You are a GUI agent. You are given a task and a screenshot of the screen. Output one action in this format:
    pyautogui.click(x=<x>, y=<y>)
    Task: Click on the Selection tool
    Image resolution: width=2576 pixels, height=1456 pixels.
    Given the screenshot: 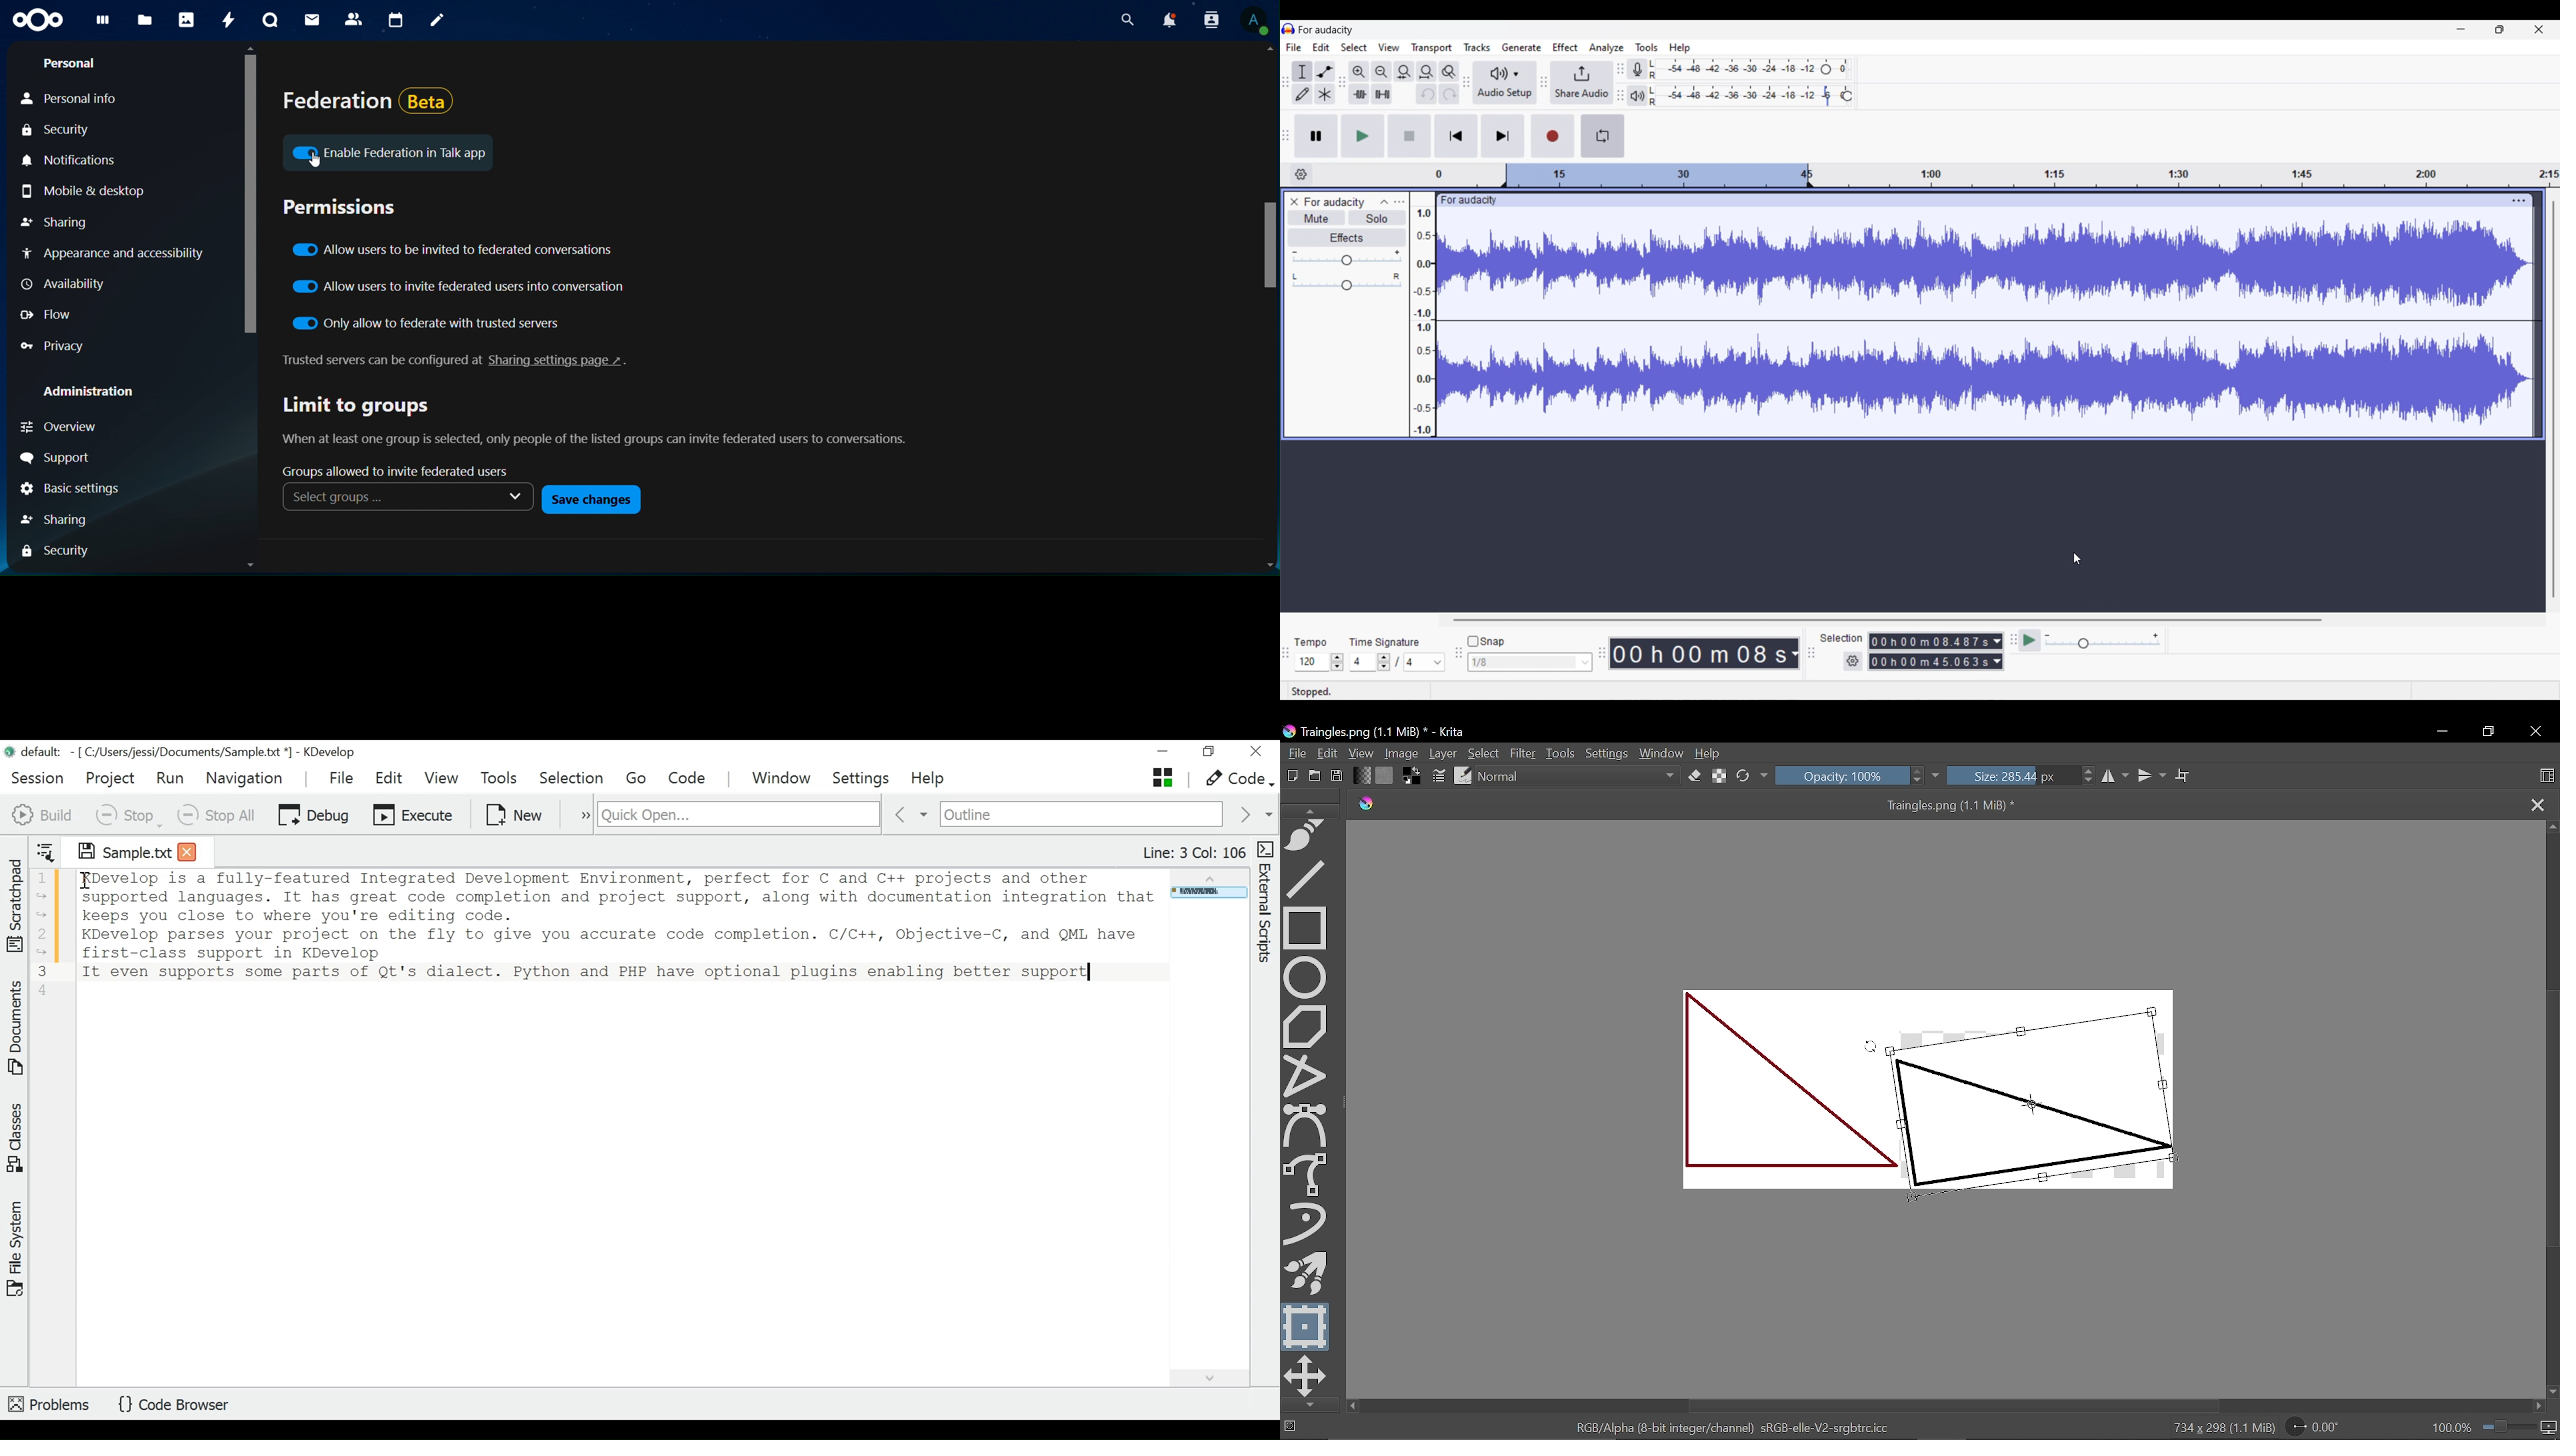 What is the action you would take?
    pyautogui.click(x=1301, y=73)
    